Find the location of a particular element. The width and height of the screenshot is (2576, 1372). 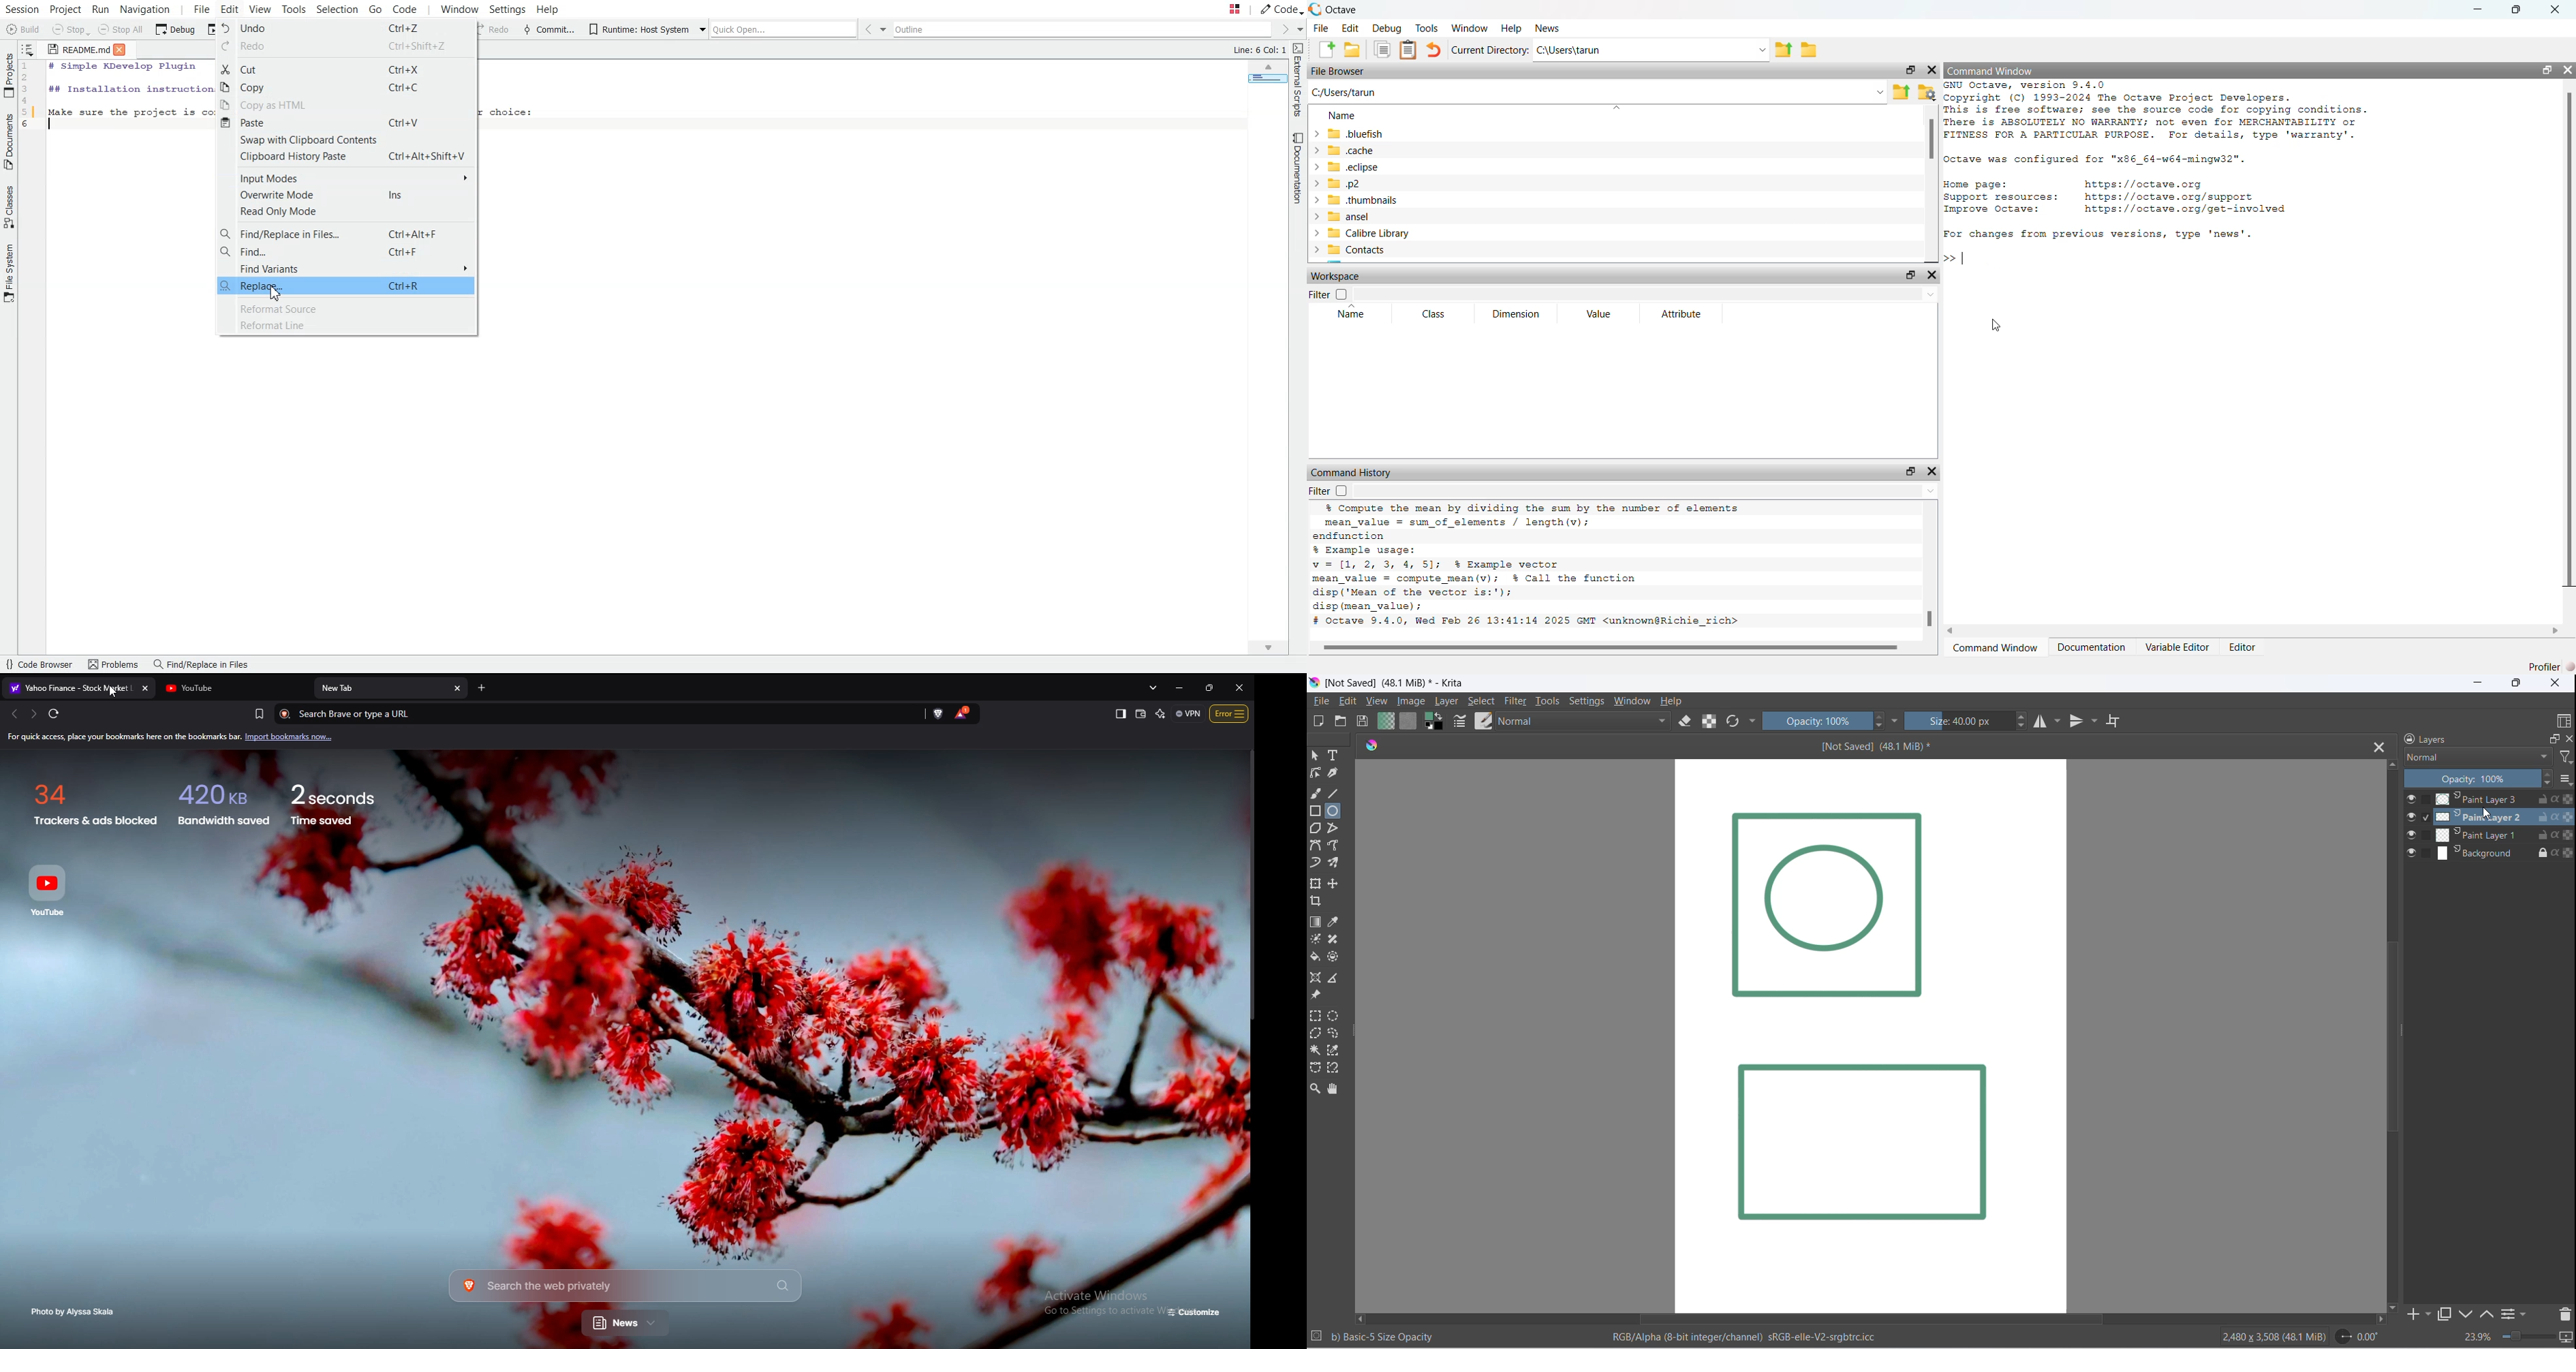

maximize is located at coordinates (2518, 684).